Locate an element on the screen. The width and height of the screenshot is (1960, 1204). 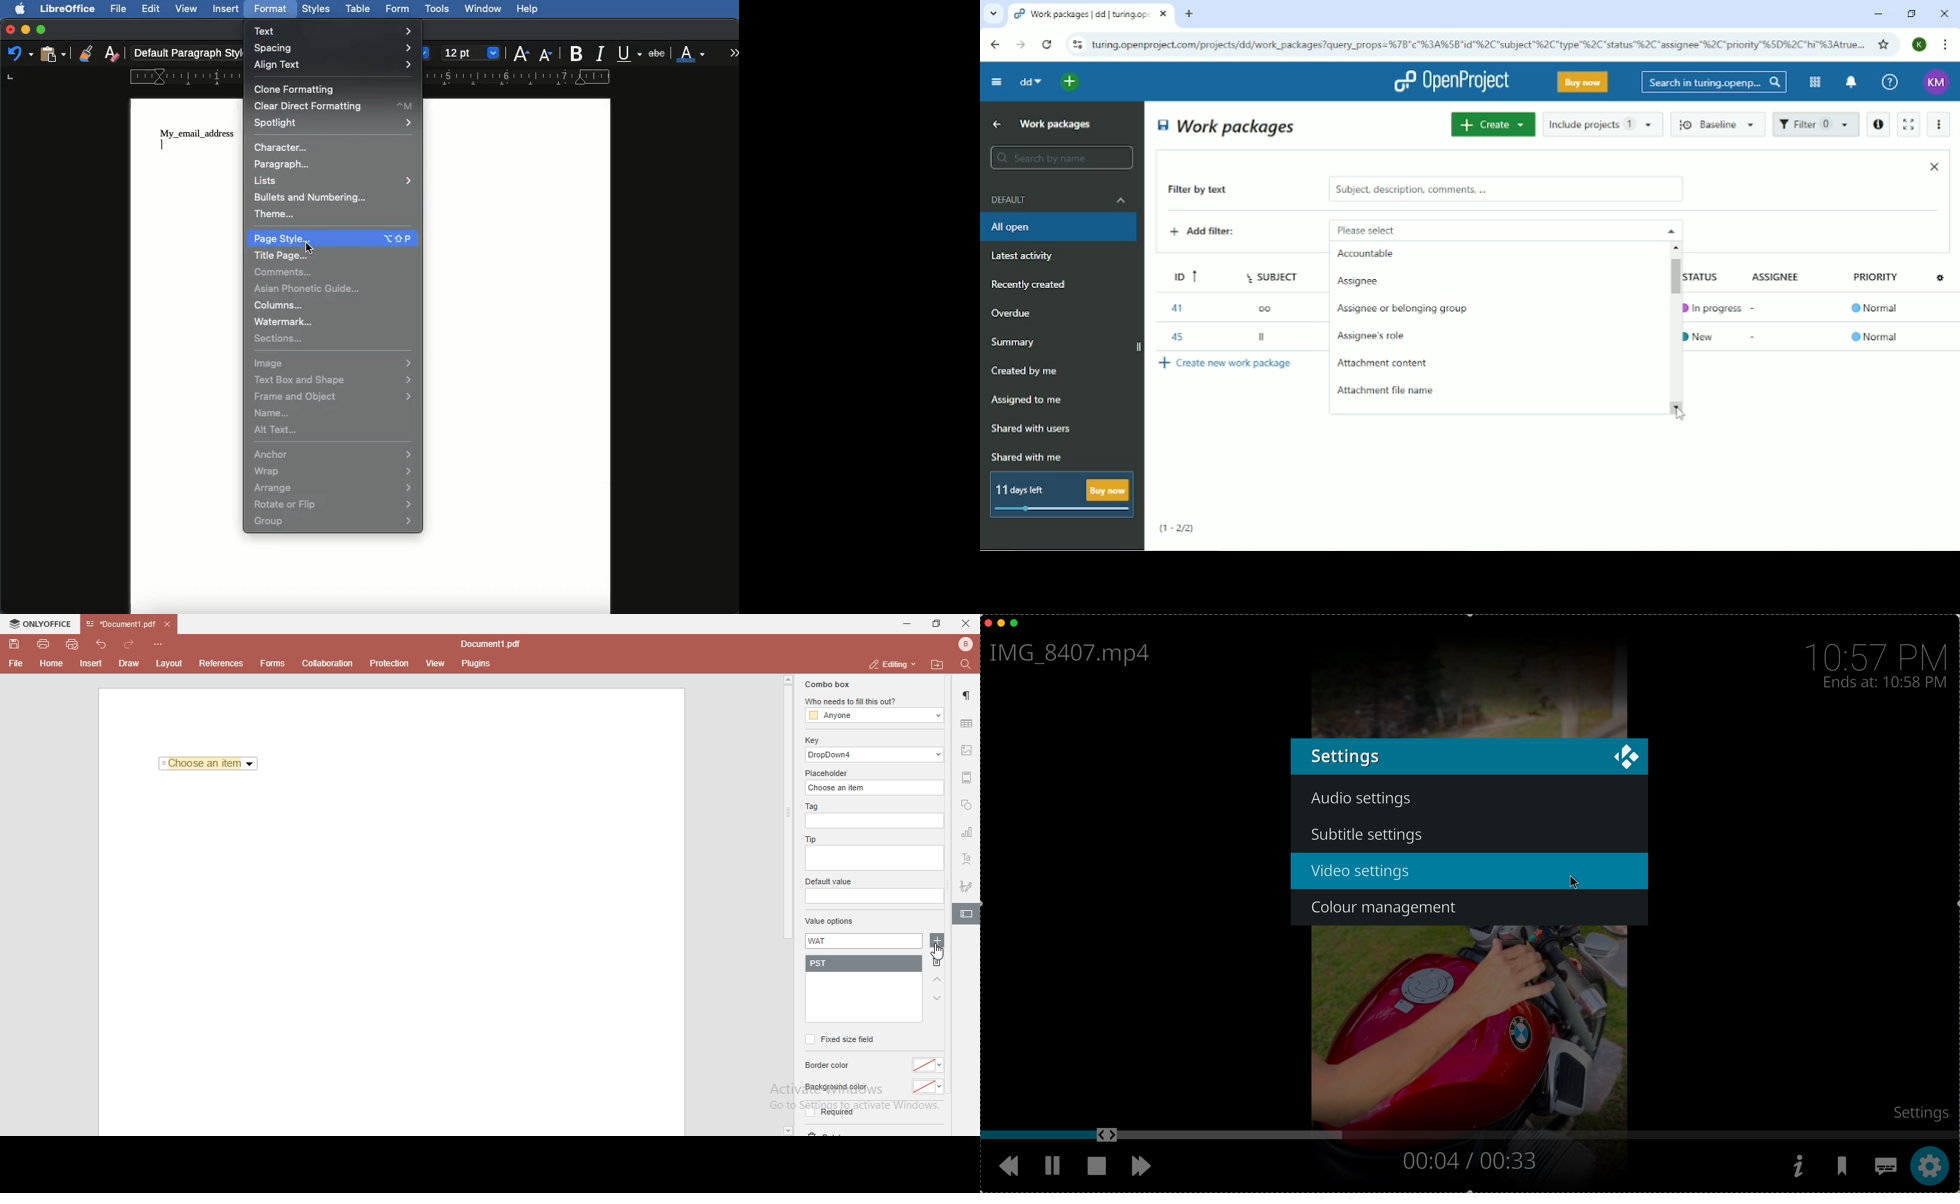
minimize  is located at coordinates (1001, 625).